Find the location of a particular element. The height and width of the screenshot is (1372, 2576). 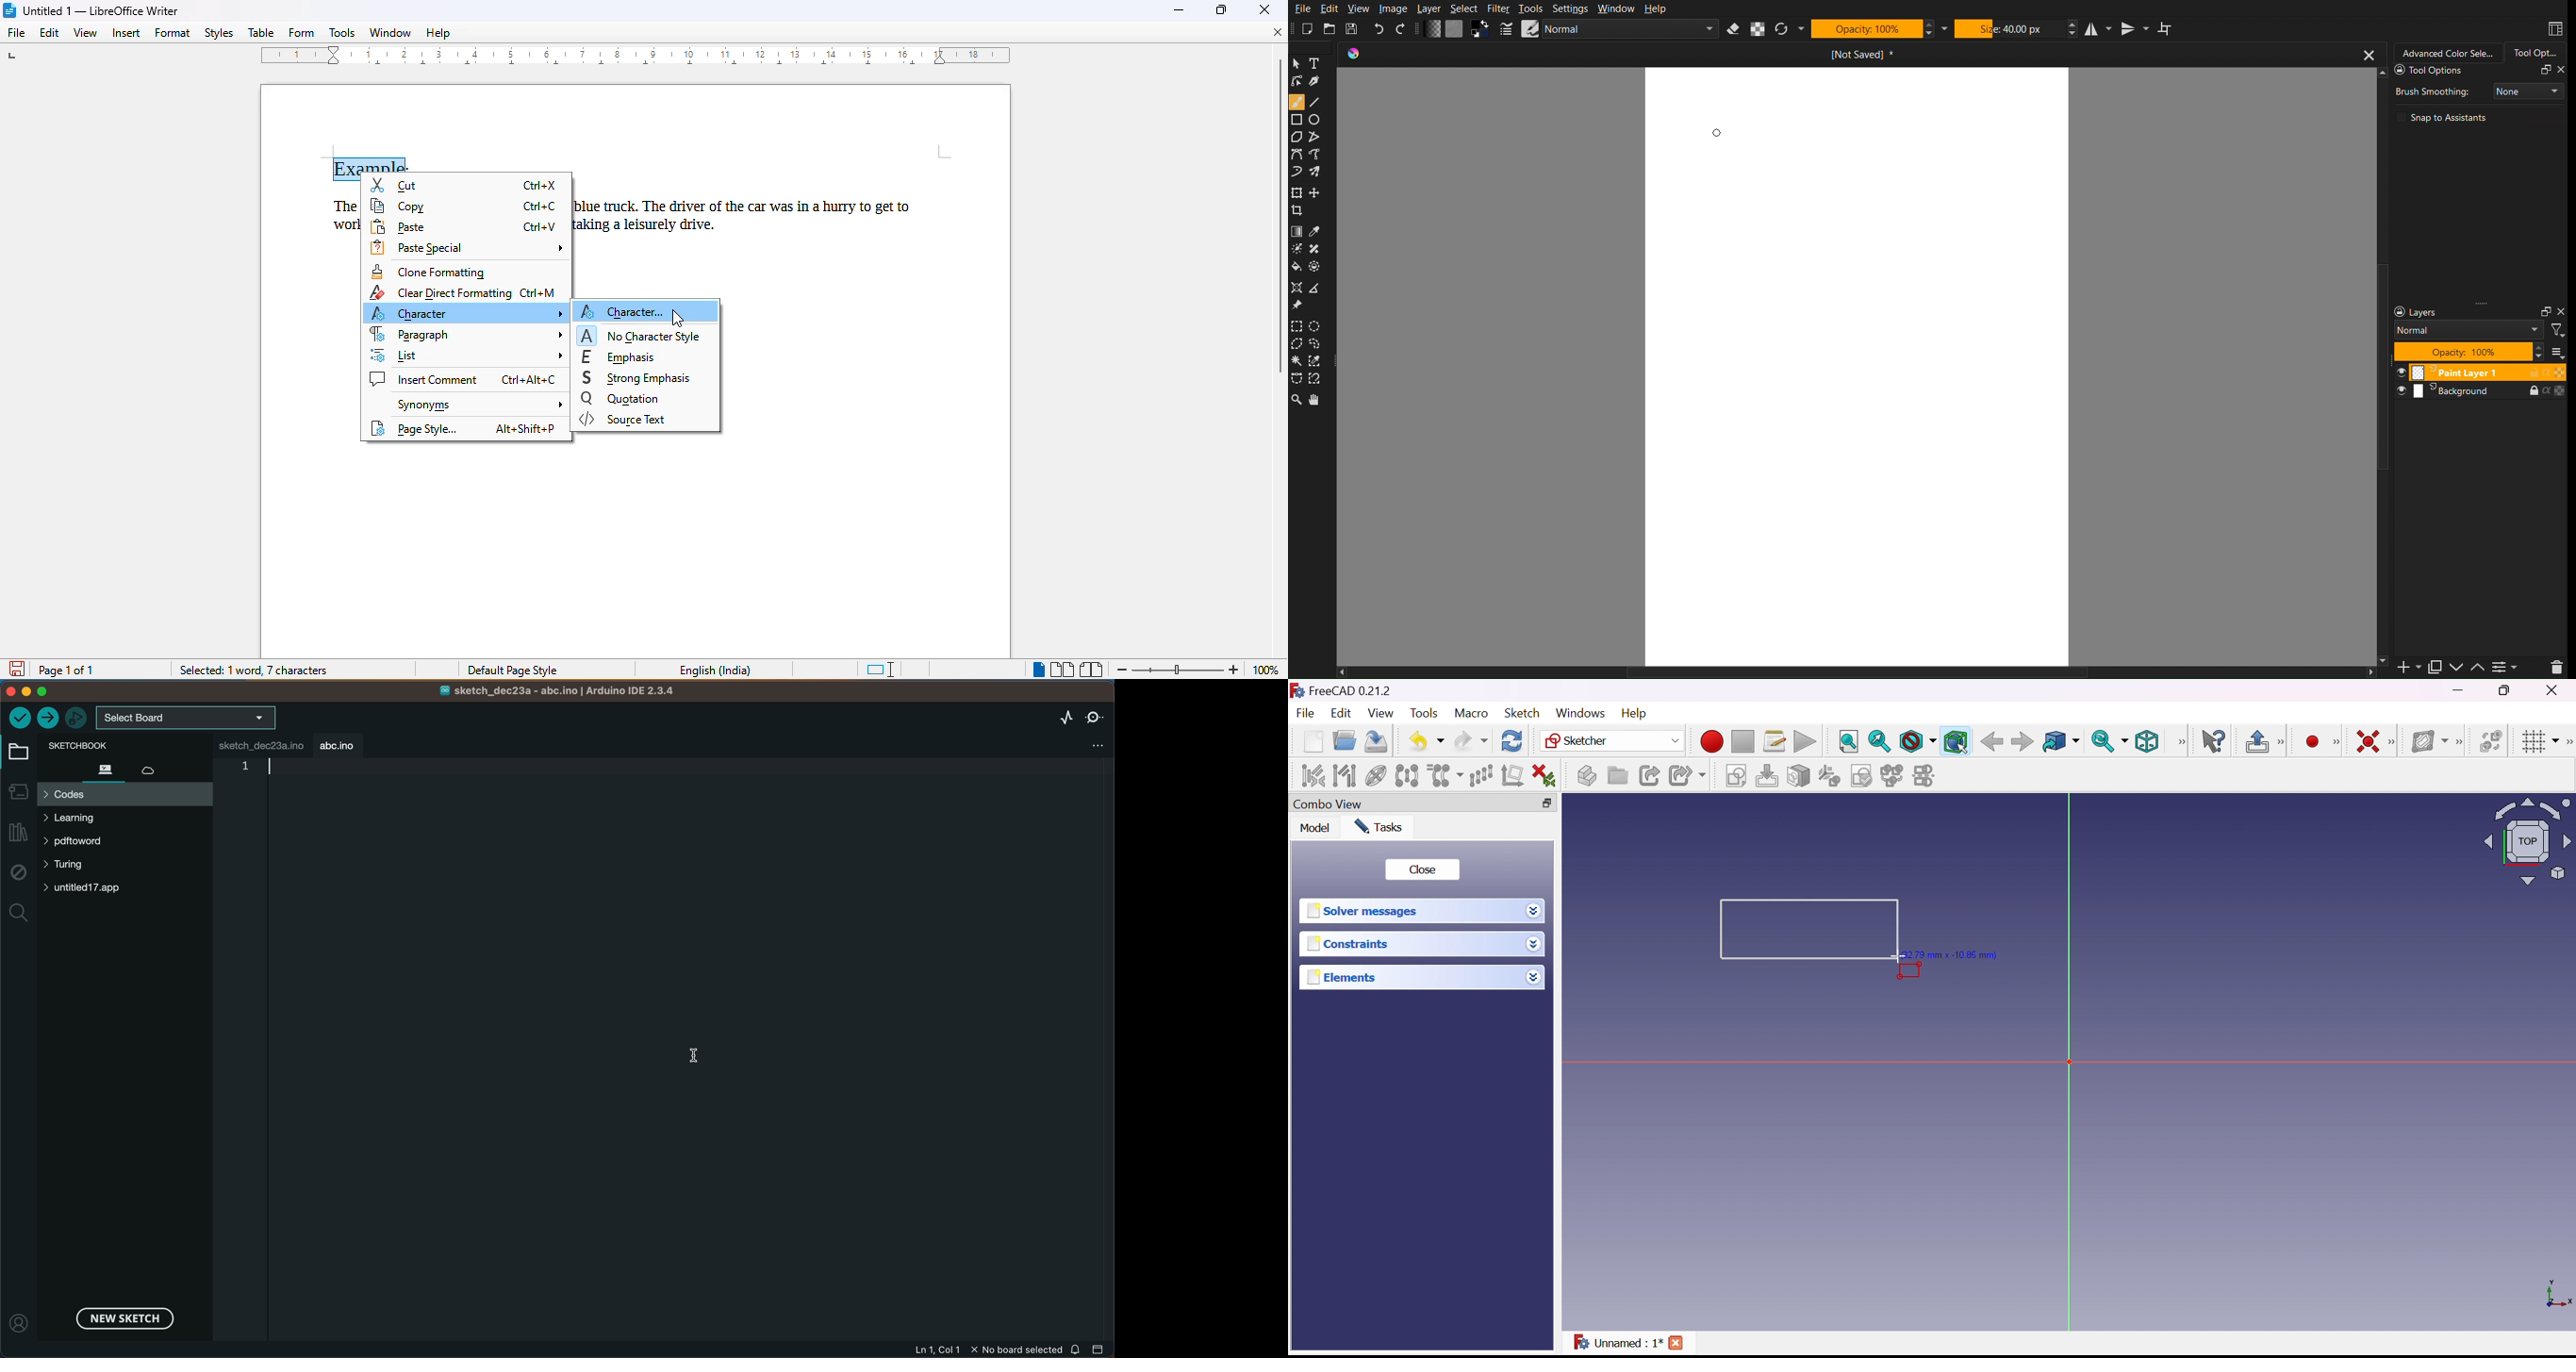

Fullscreen is located at coordinates (2545, 70).